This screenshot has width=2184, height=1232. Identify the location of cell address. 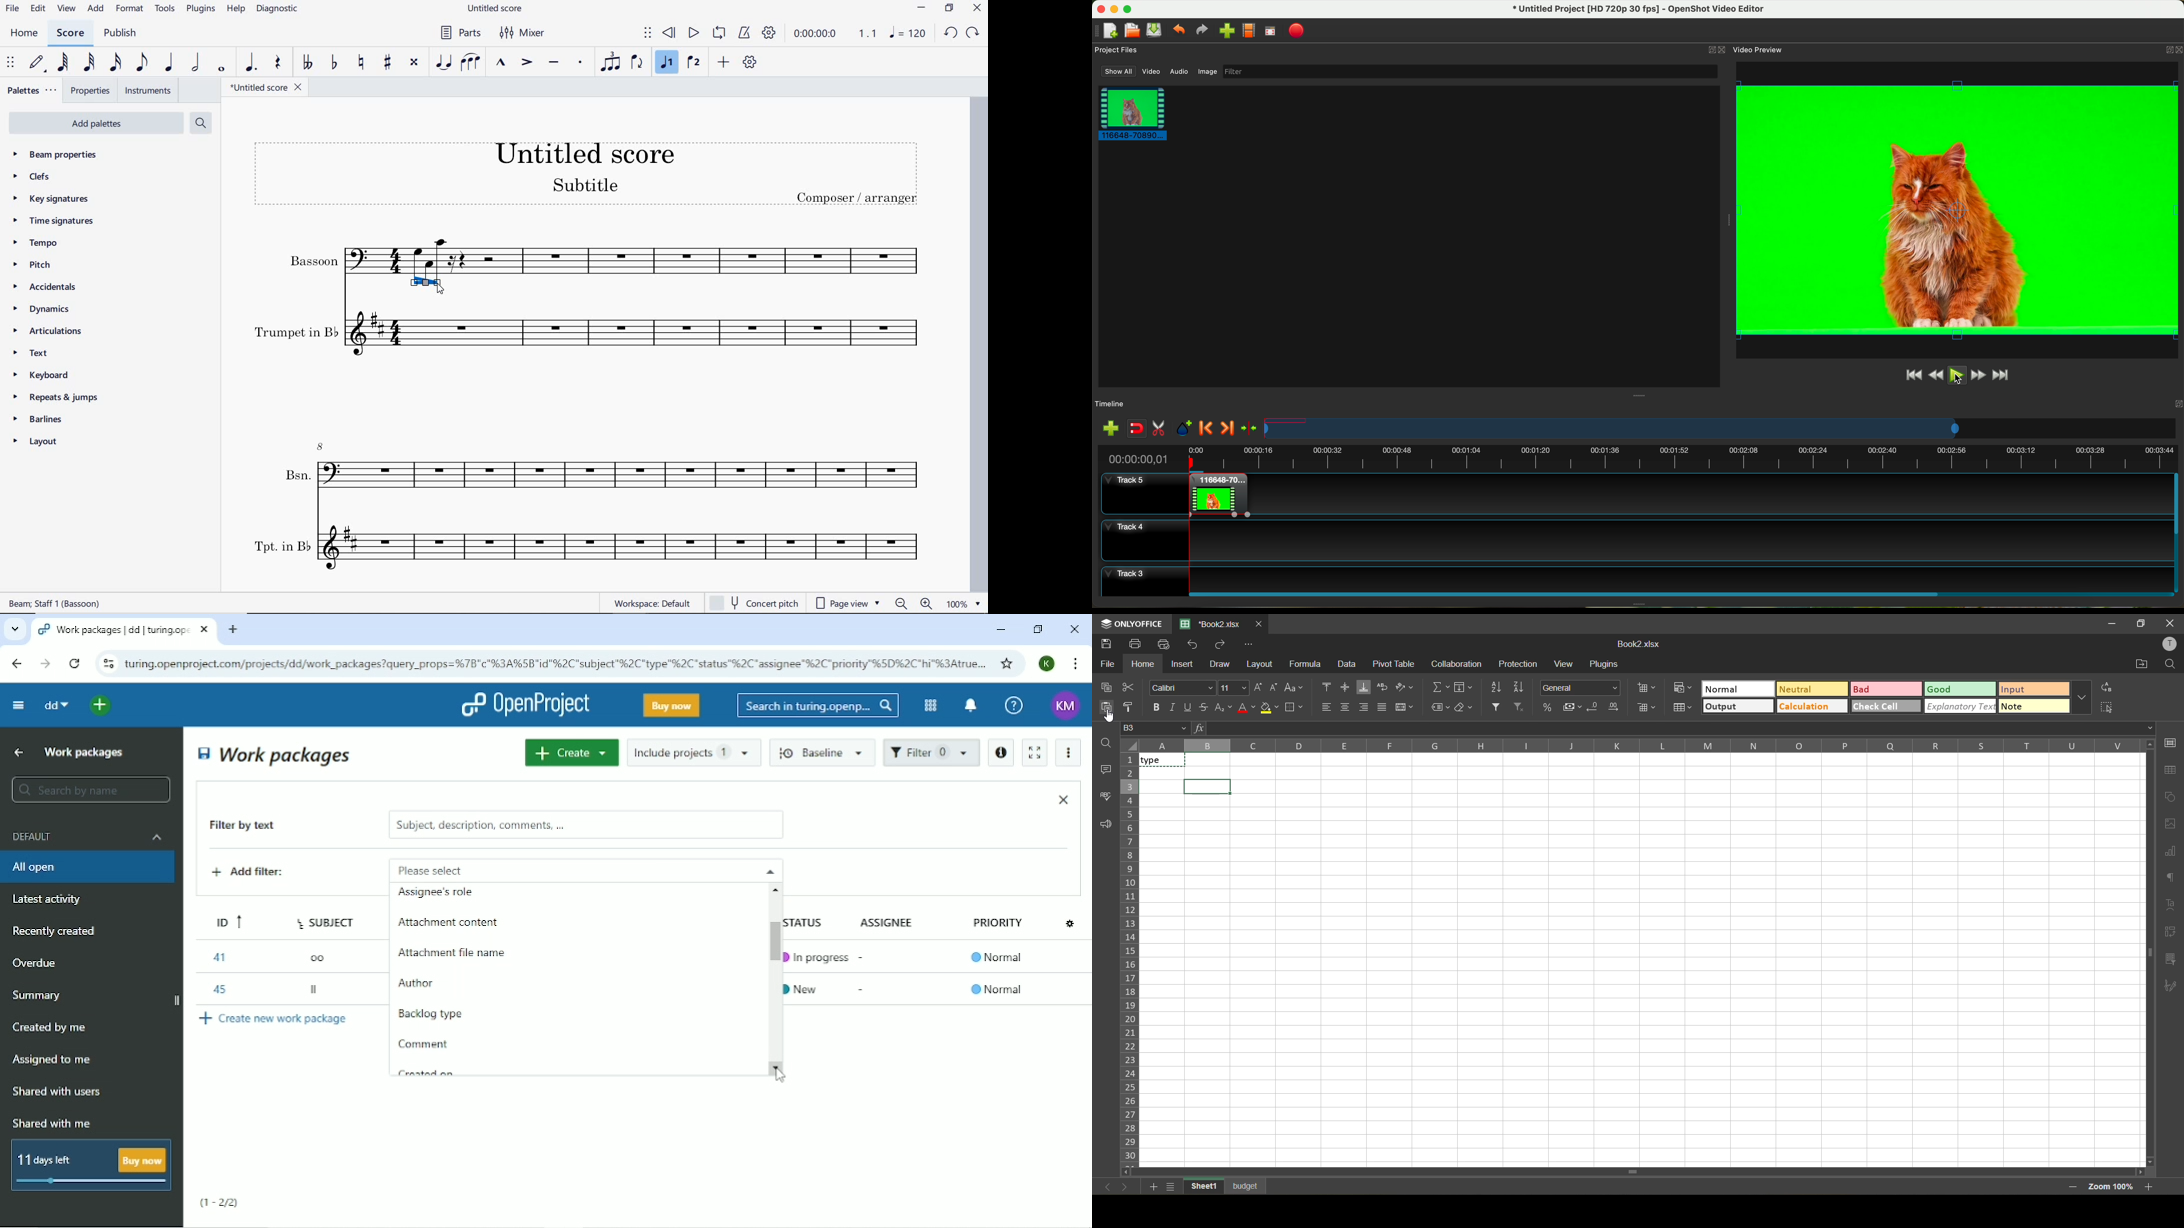
(1156, 729).